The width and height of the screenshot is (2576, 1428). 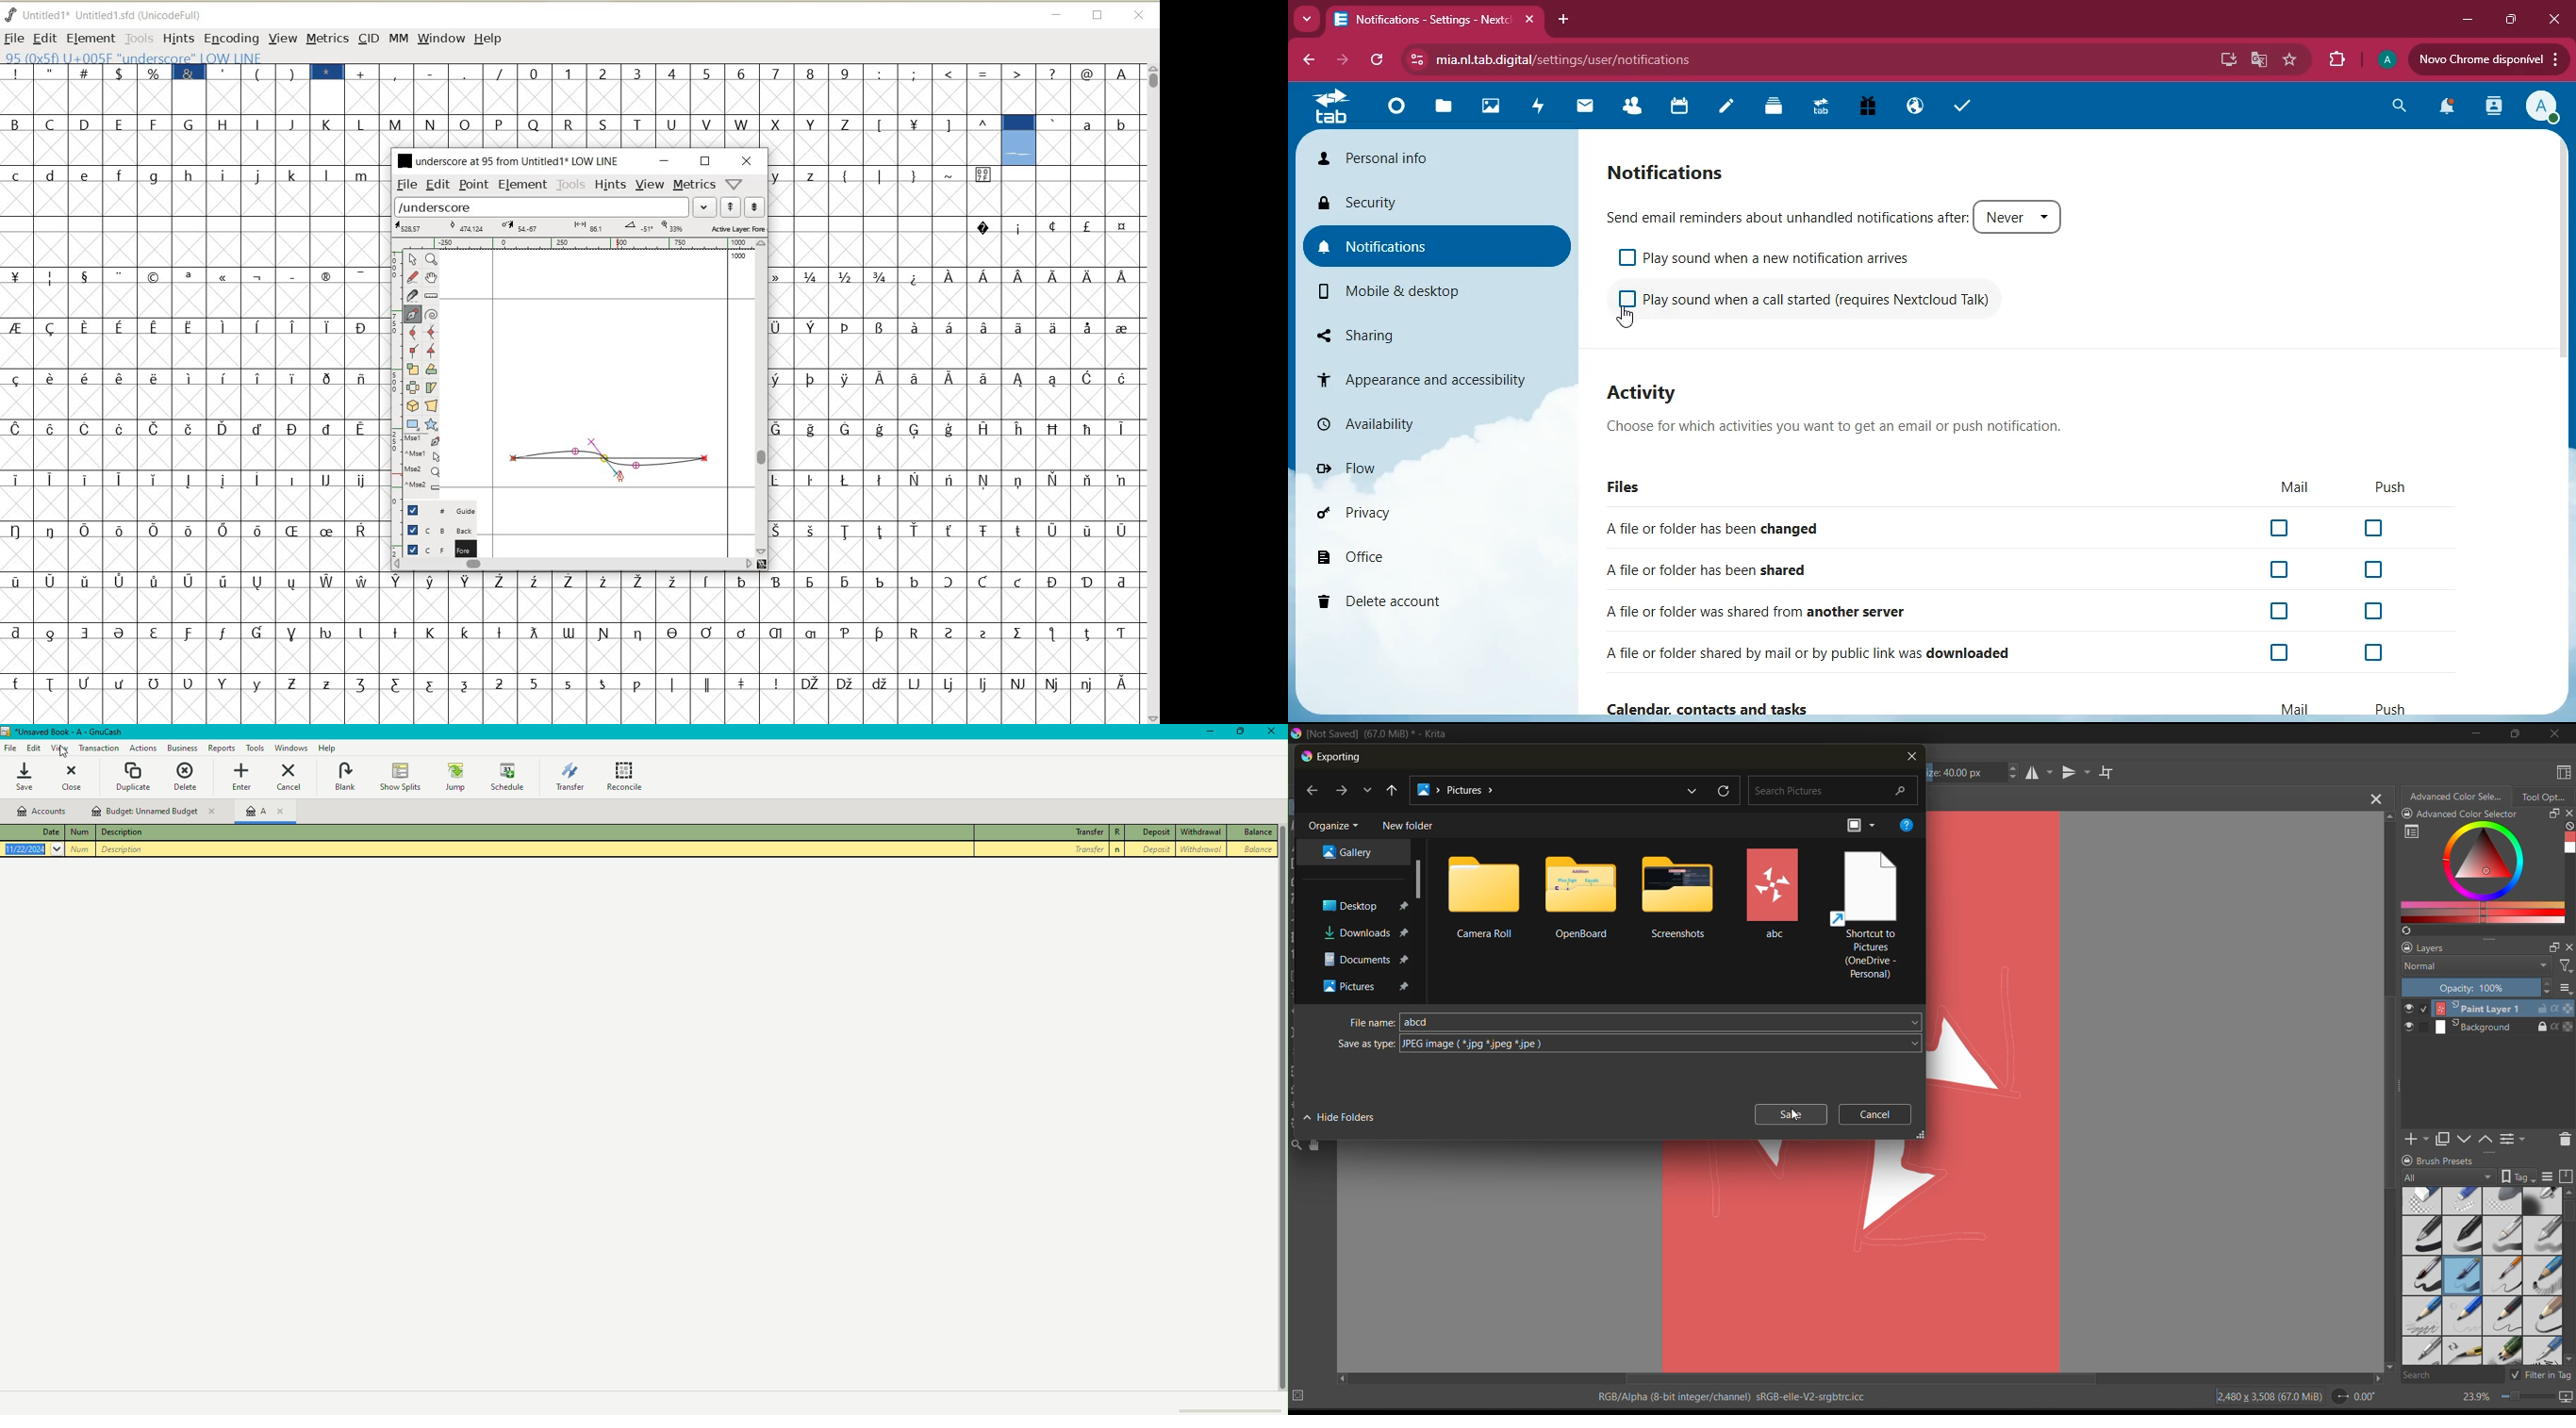 I want to click on extensions, so click(x=2337, y=58).